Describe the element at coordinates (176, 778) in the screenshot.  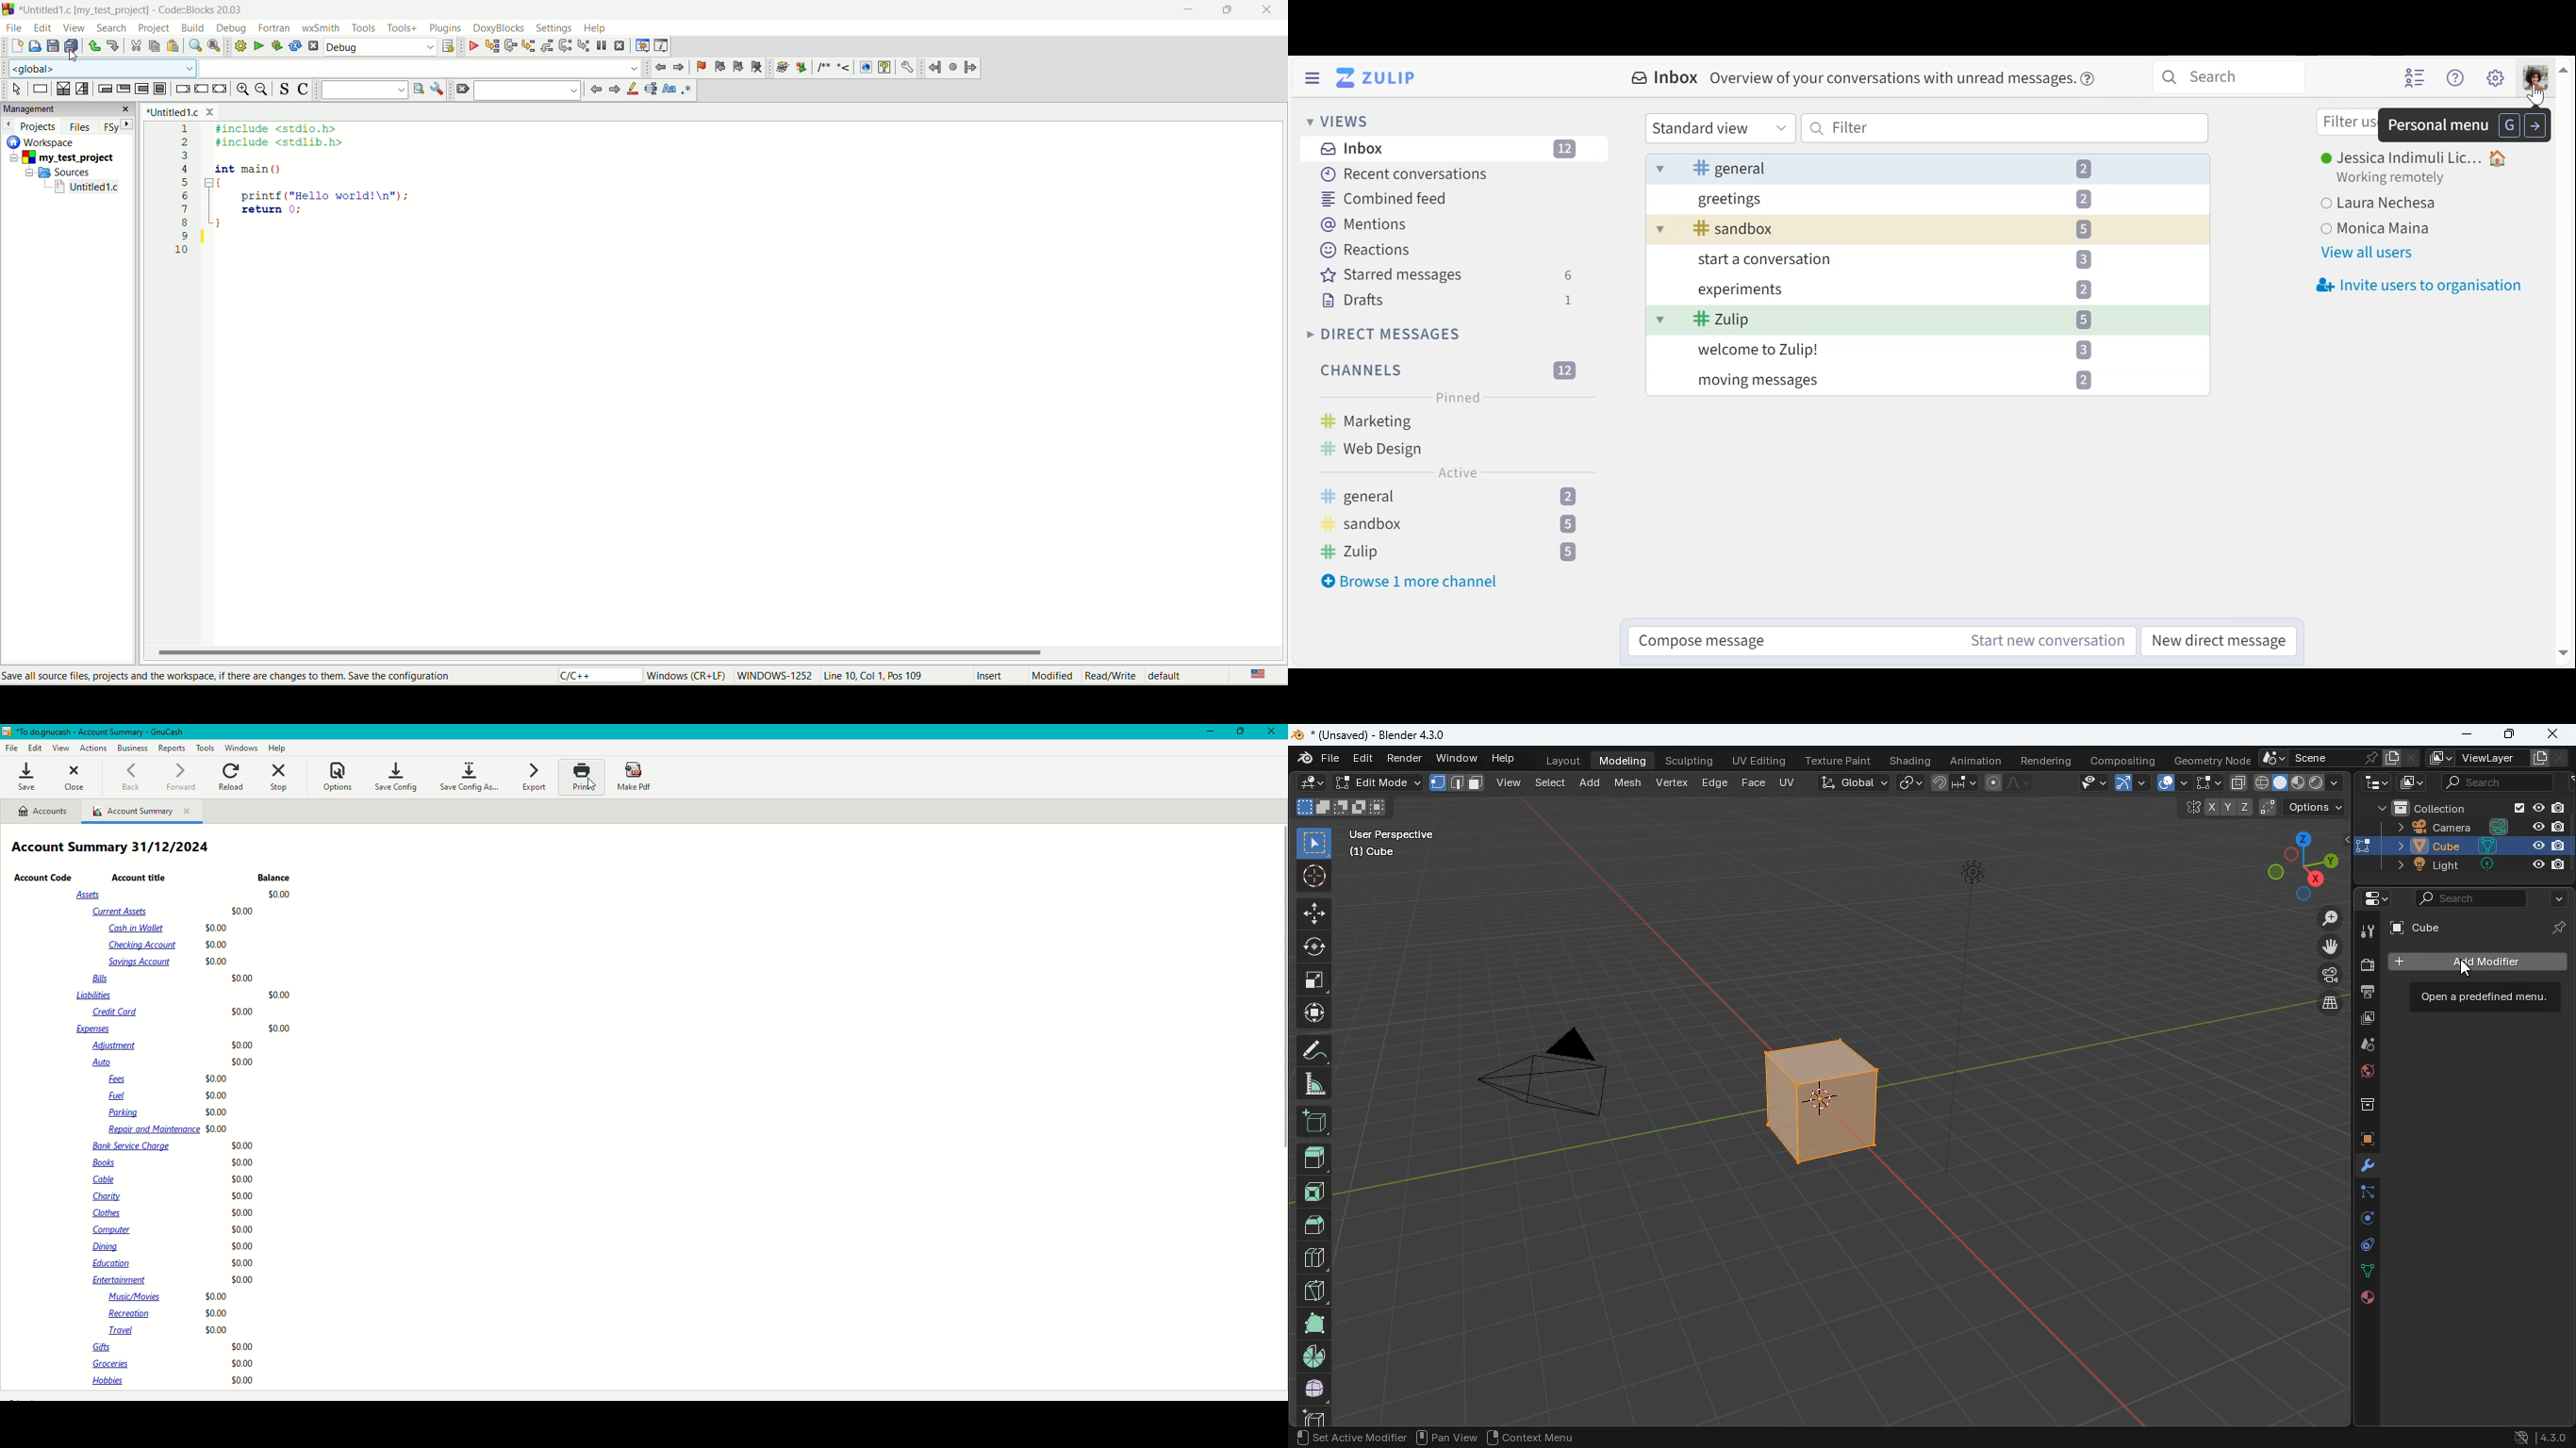
I see `Forward` at that location.